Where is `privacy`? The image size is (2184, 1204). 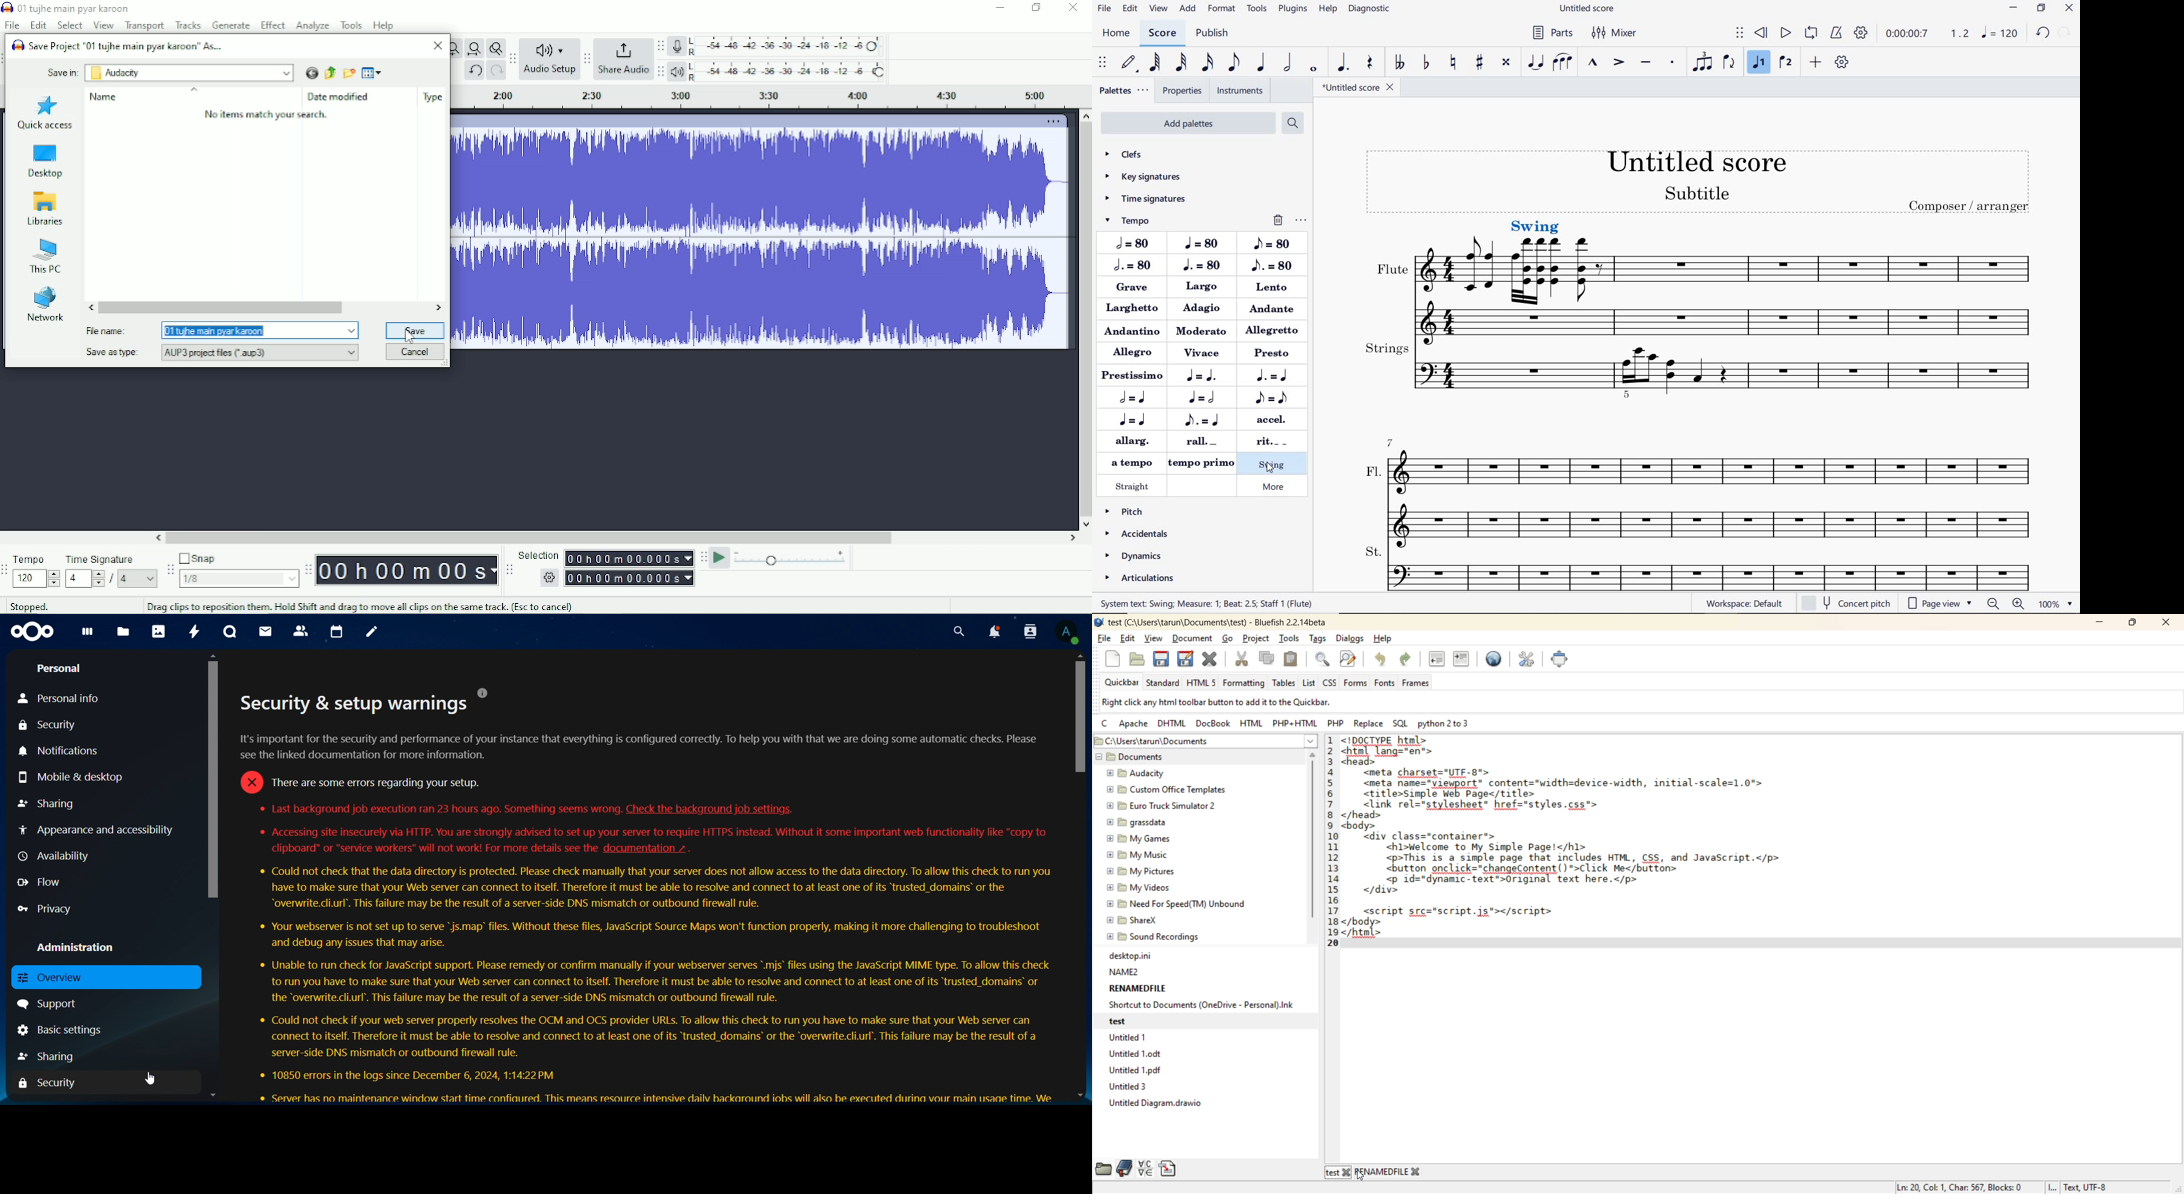 privacy is located at coordinates (46, 910).